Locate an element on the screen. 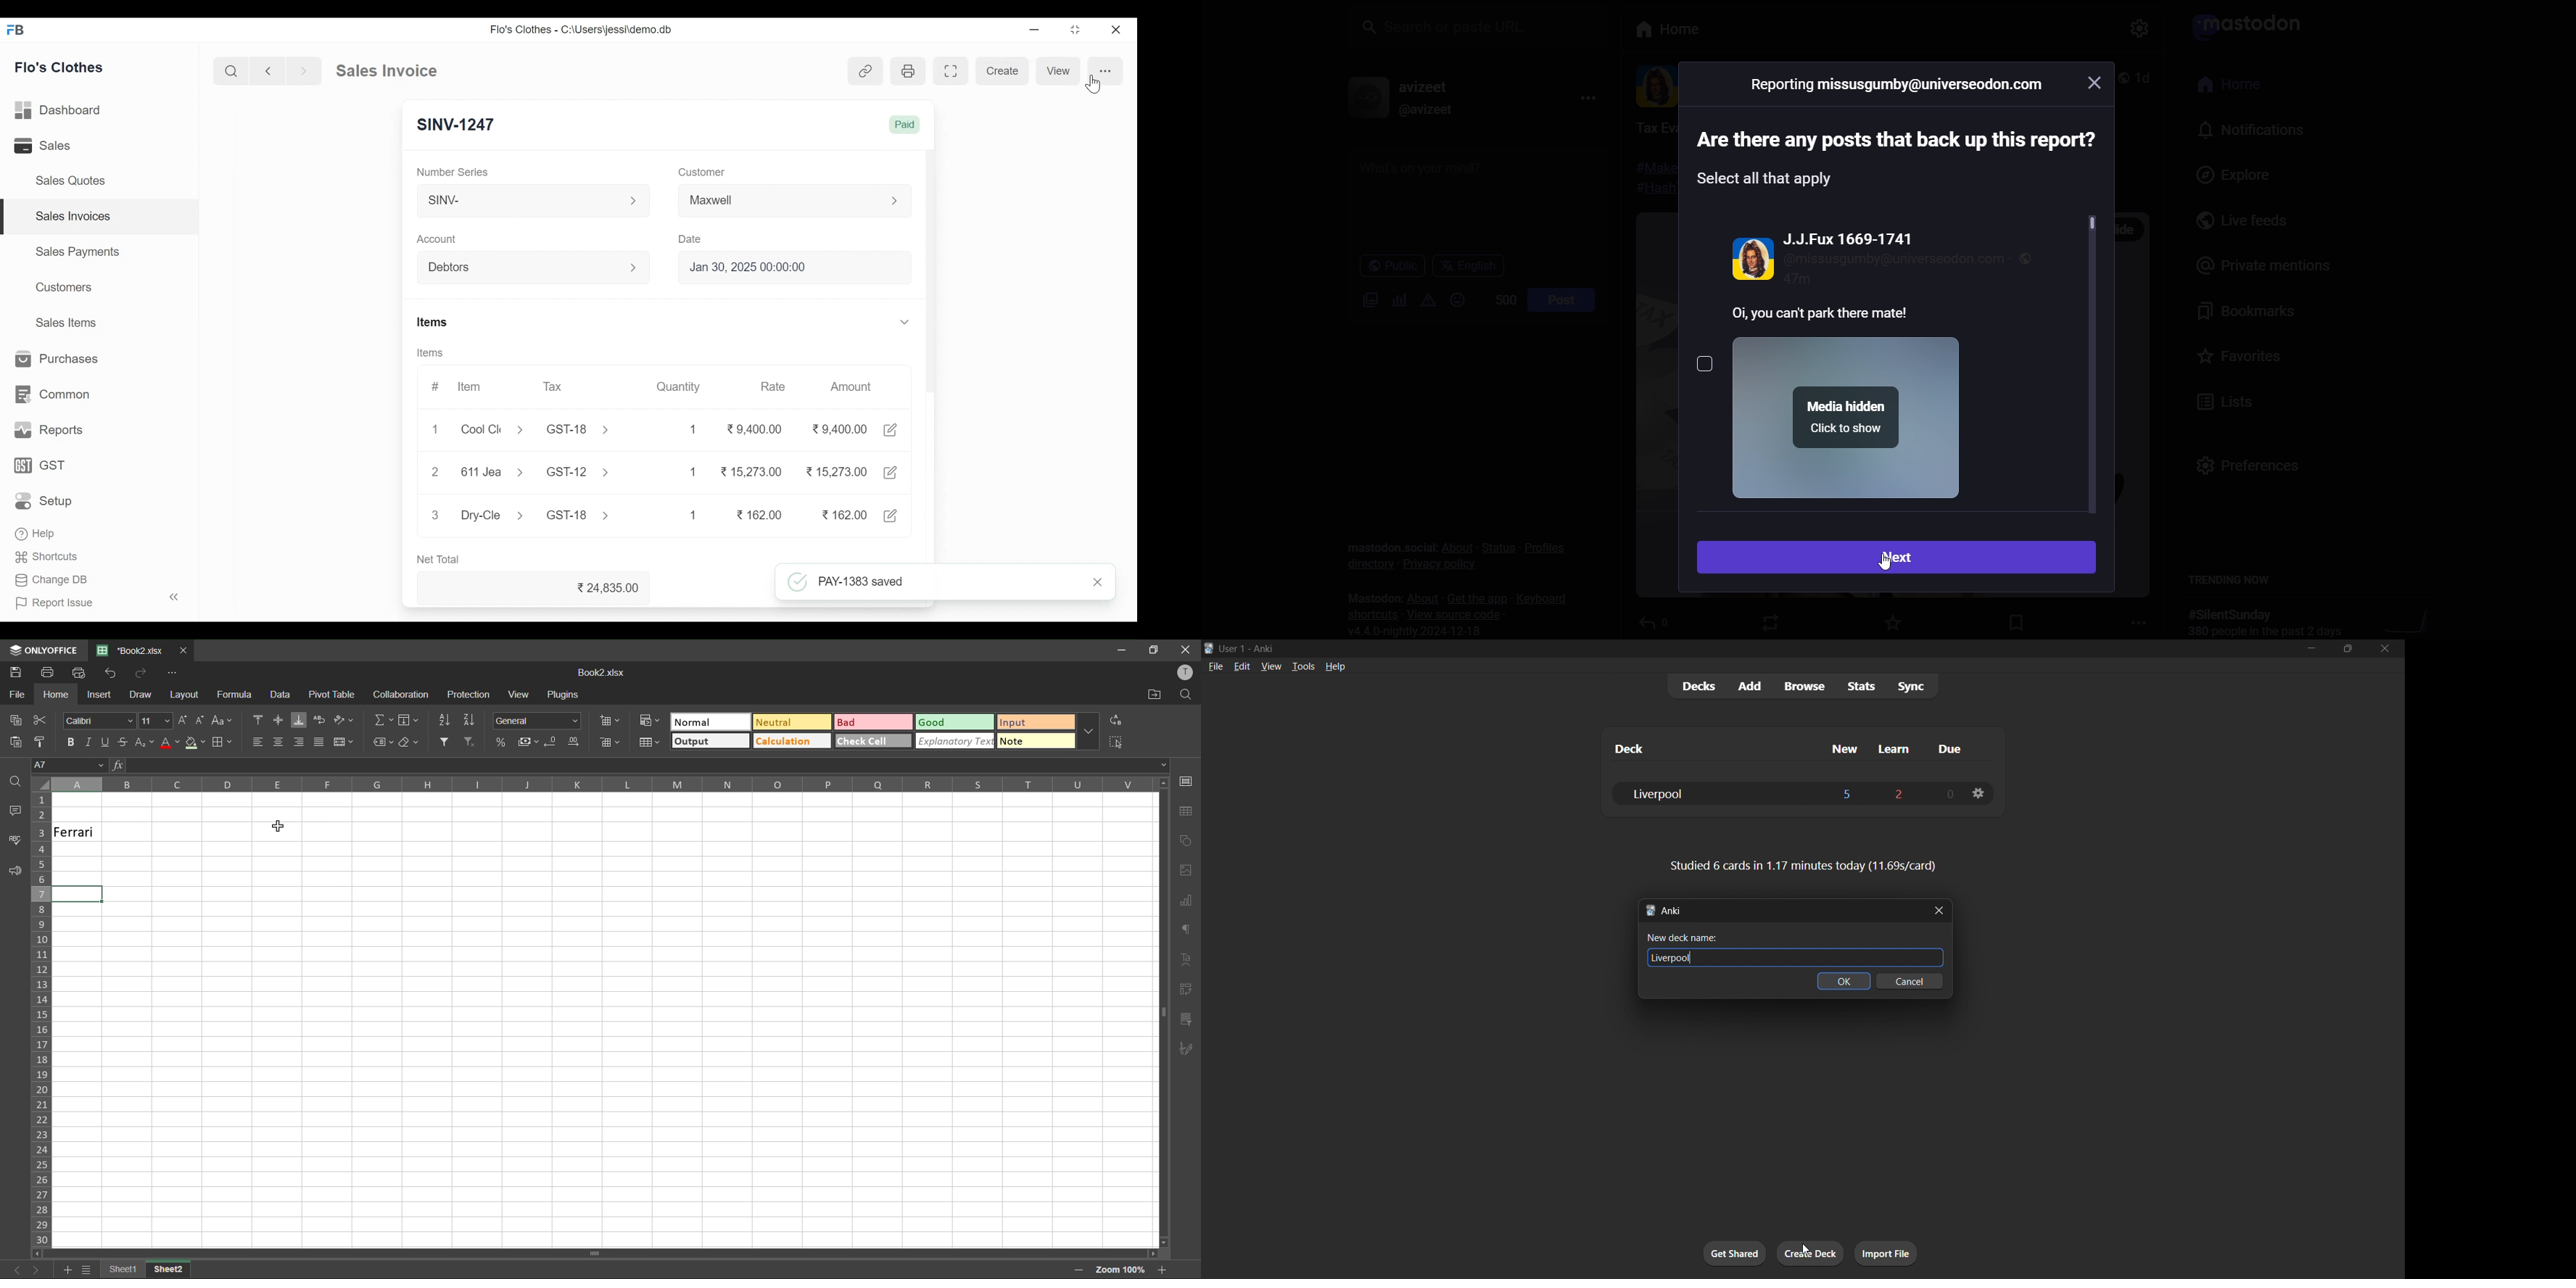  learn cards column is located at coordinates (1902, 750).